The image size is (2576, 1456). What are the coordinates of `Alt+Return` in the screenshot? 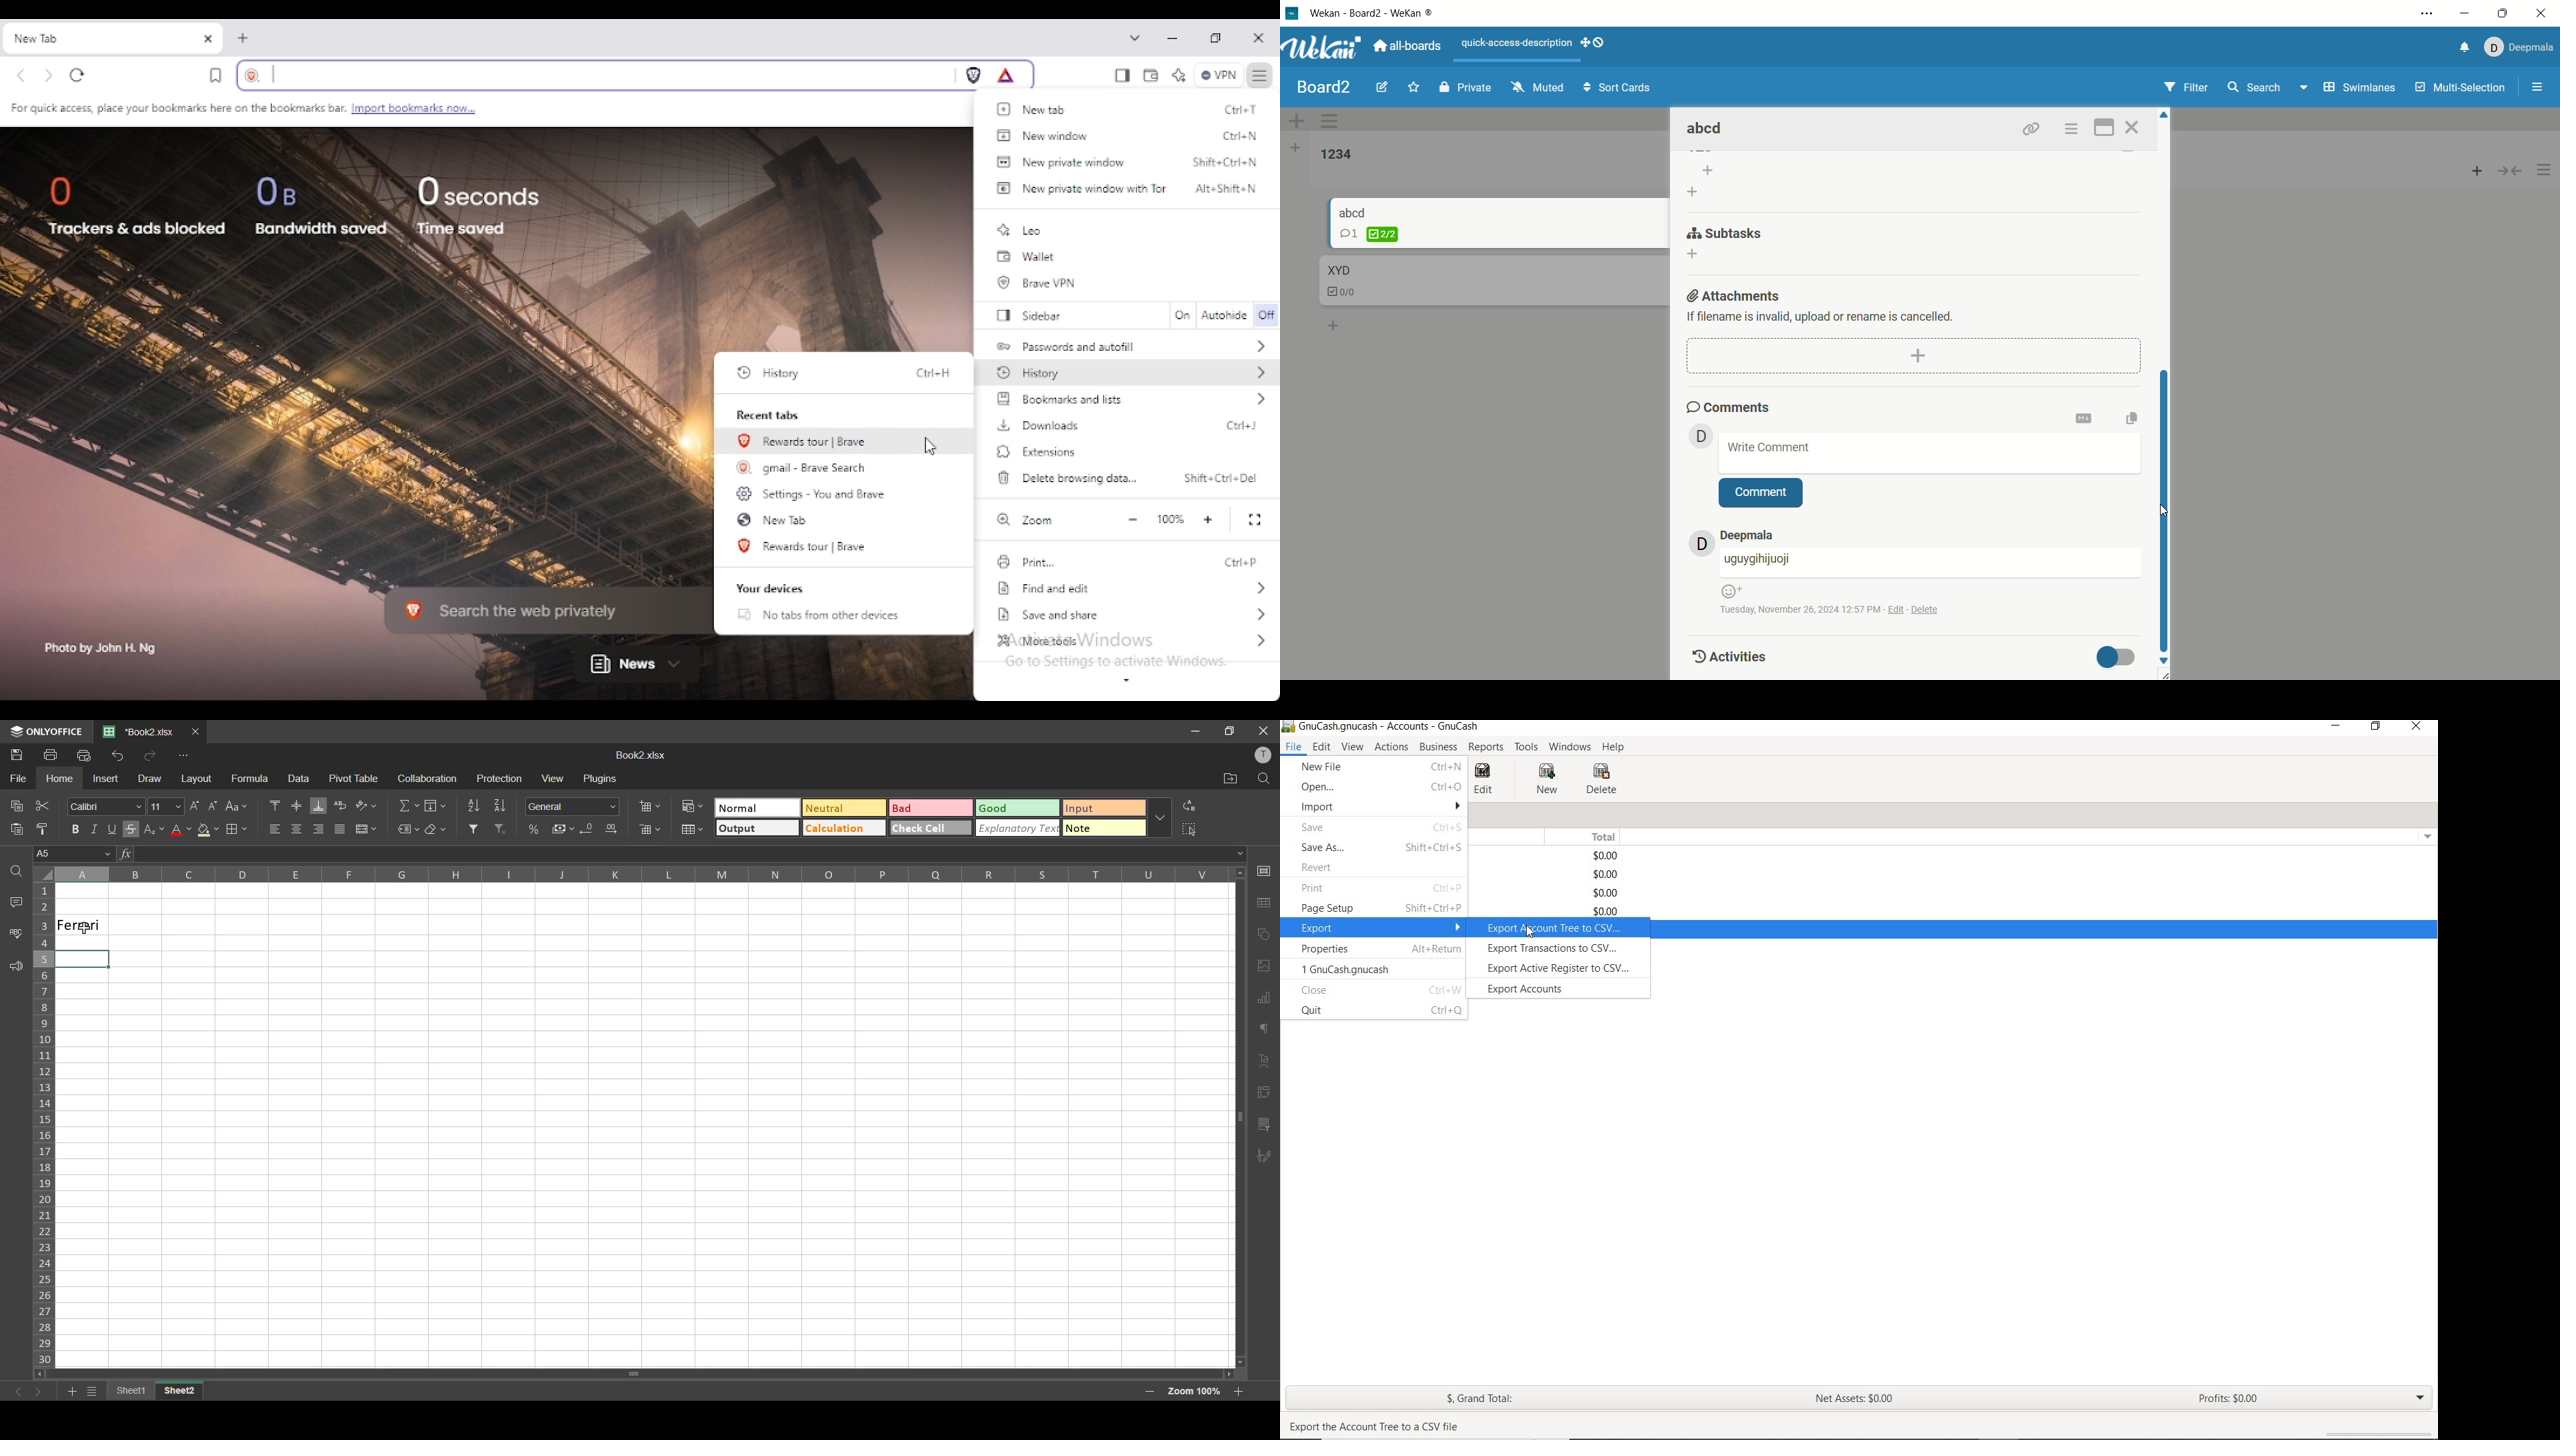 It's located at (1437, 948).